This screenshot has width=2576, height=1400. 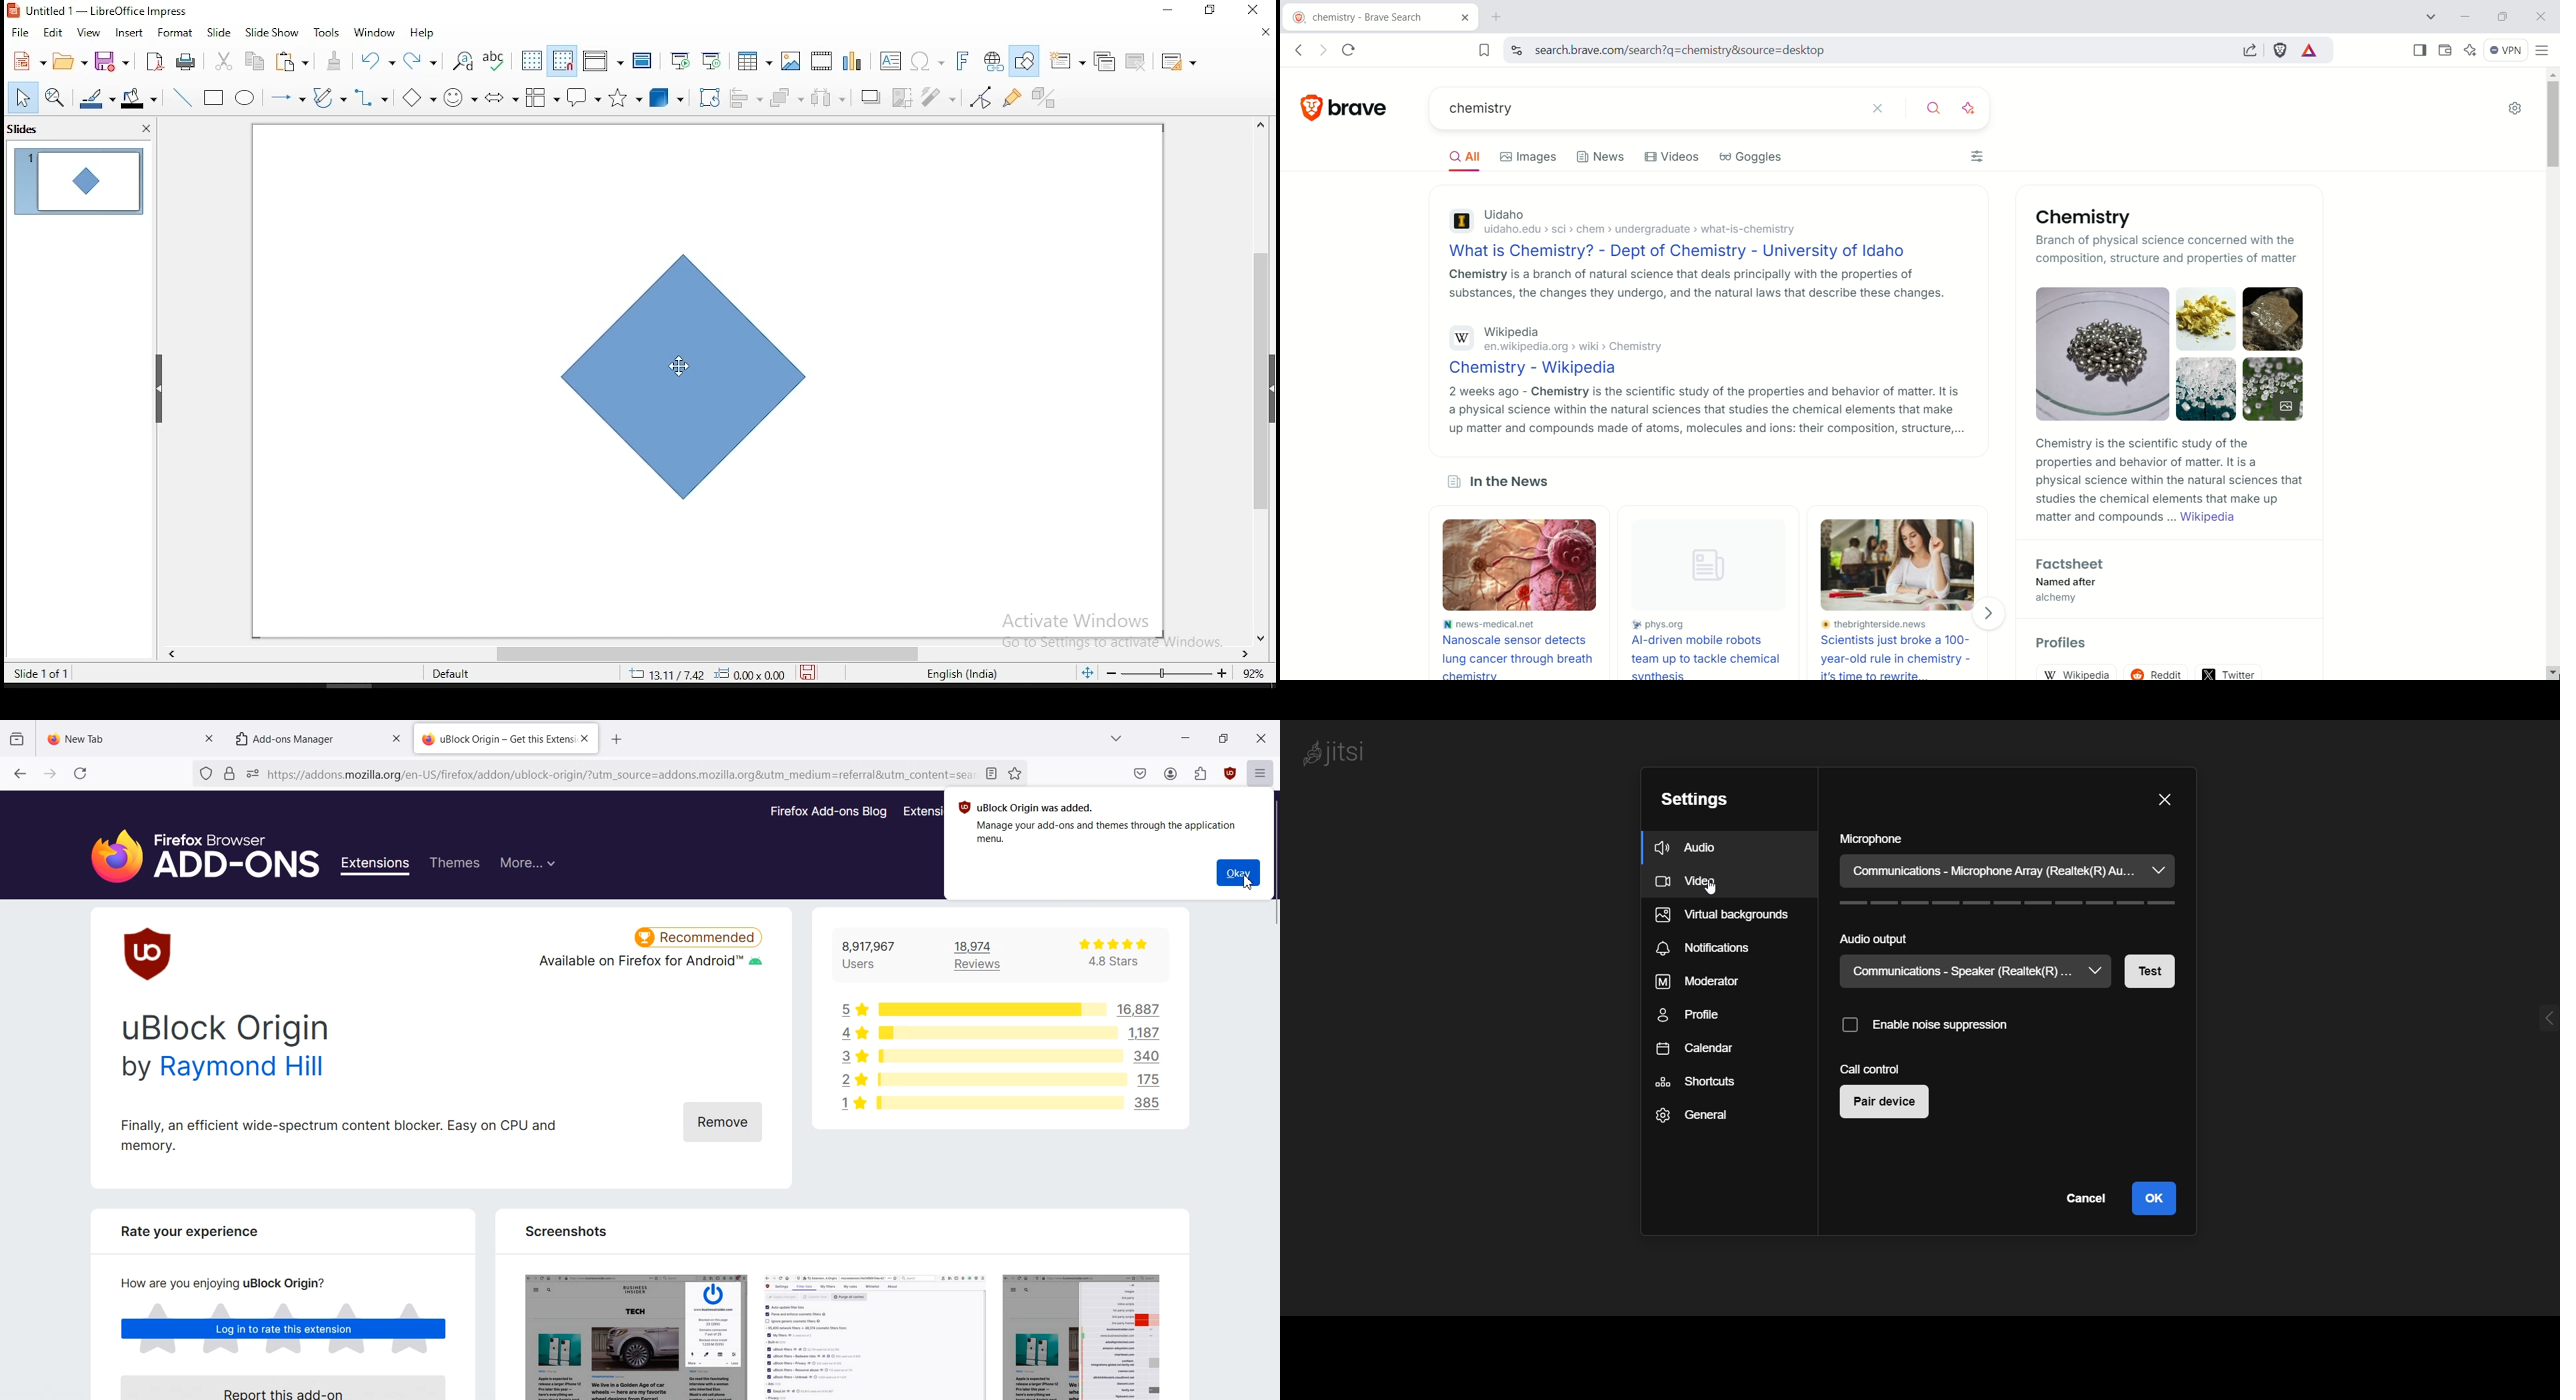 I want to click on Extensions, so click(x=1204, y=774).